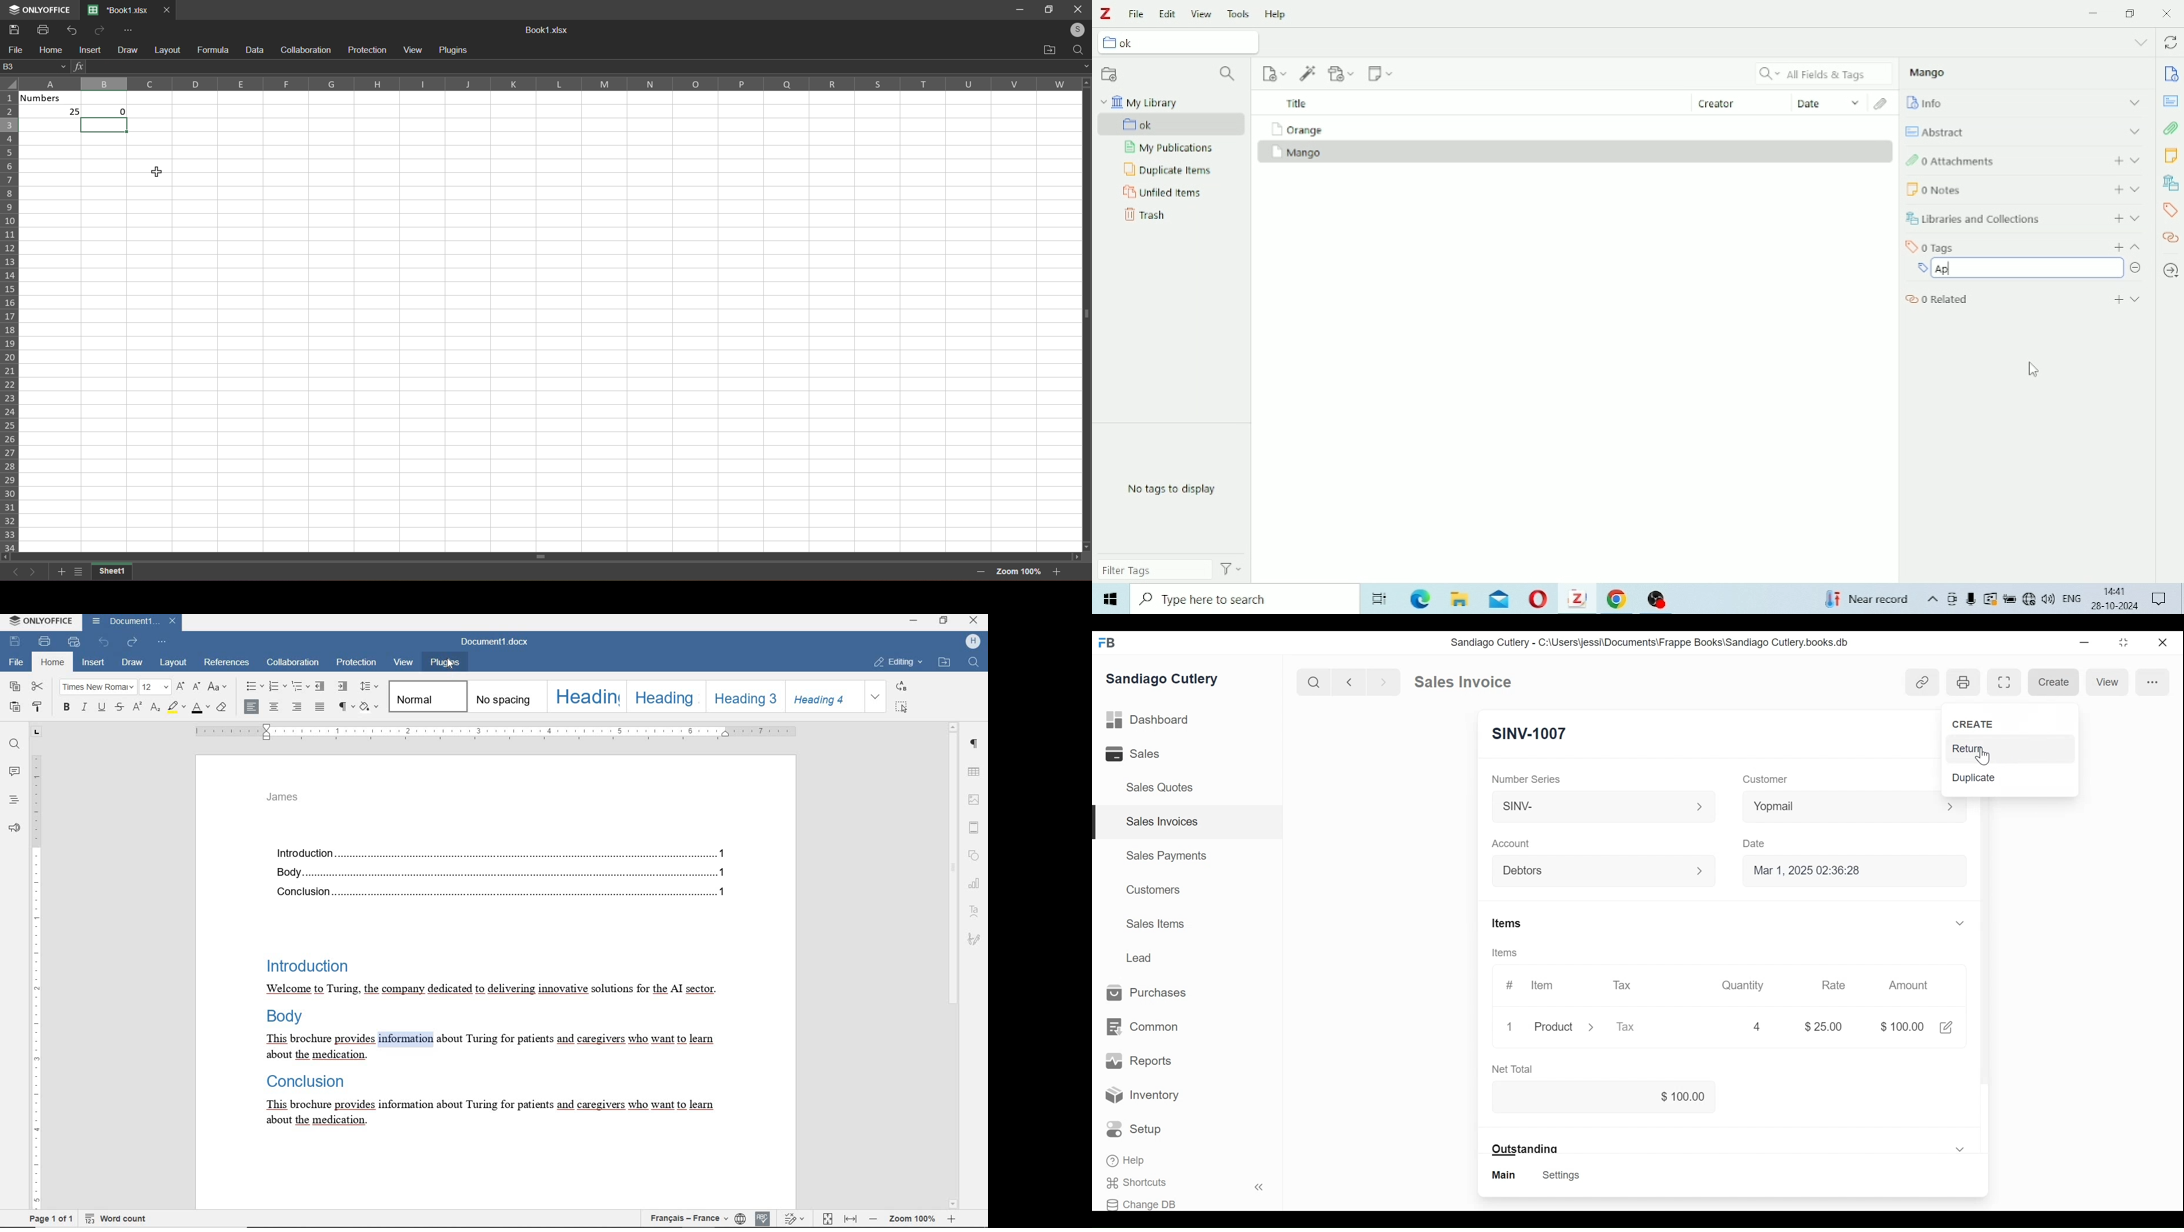 The width and height of the screenshot is (2184, 1232). What do you see at coordinates (136, 706) in the screenshot?
I see `SUPERSCRIPT` at bounding box center [136, 706].